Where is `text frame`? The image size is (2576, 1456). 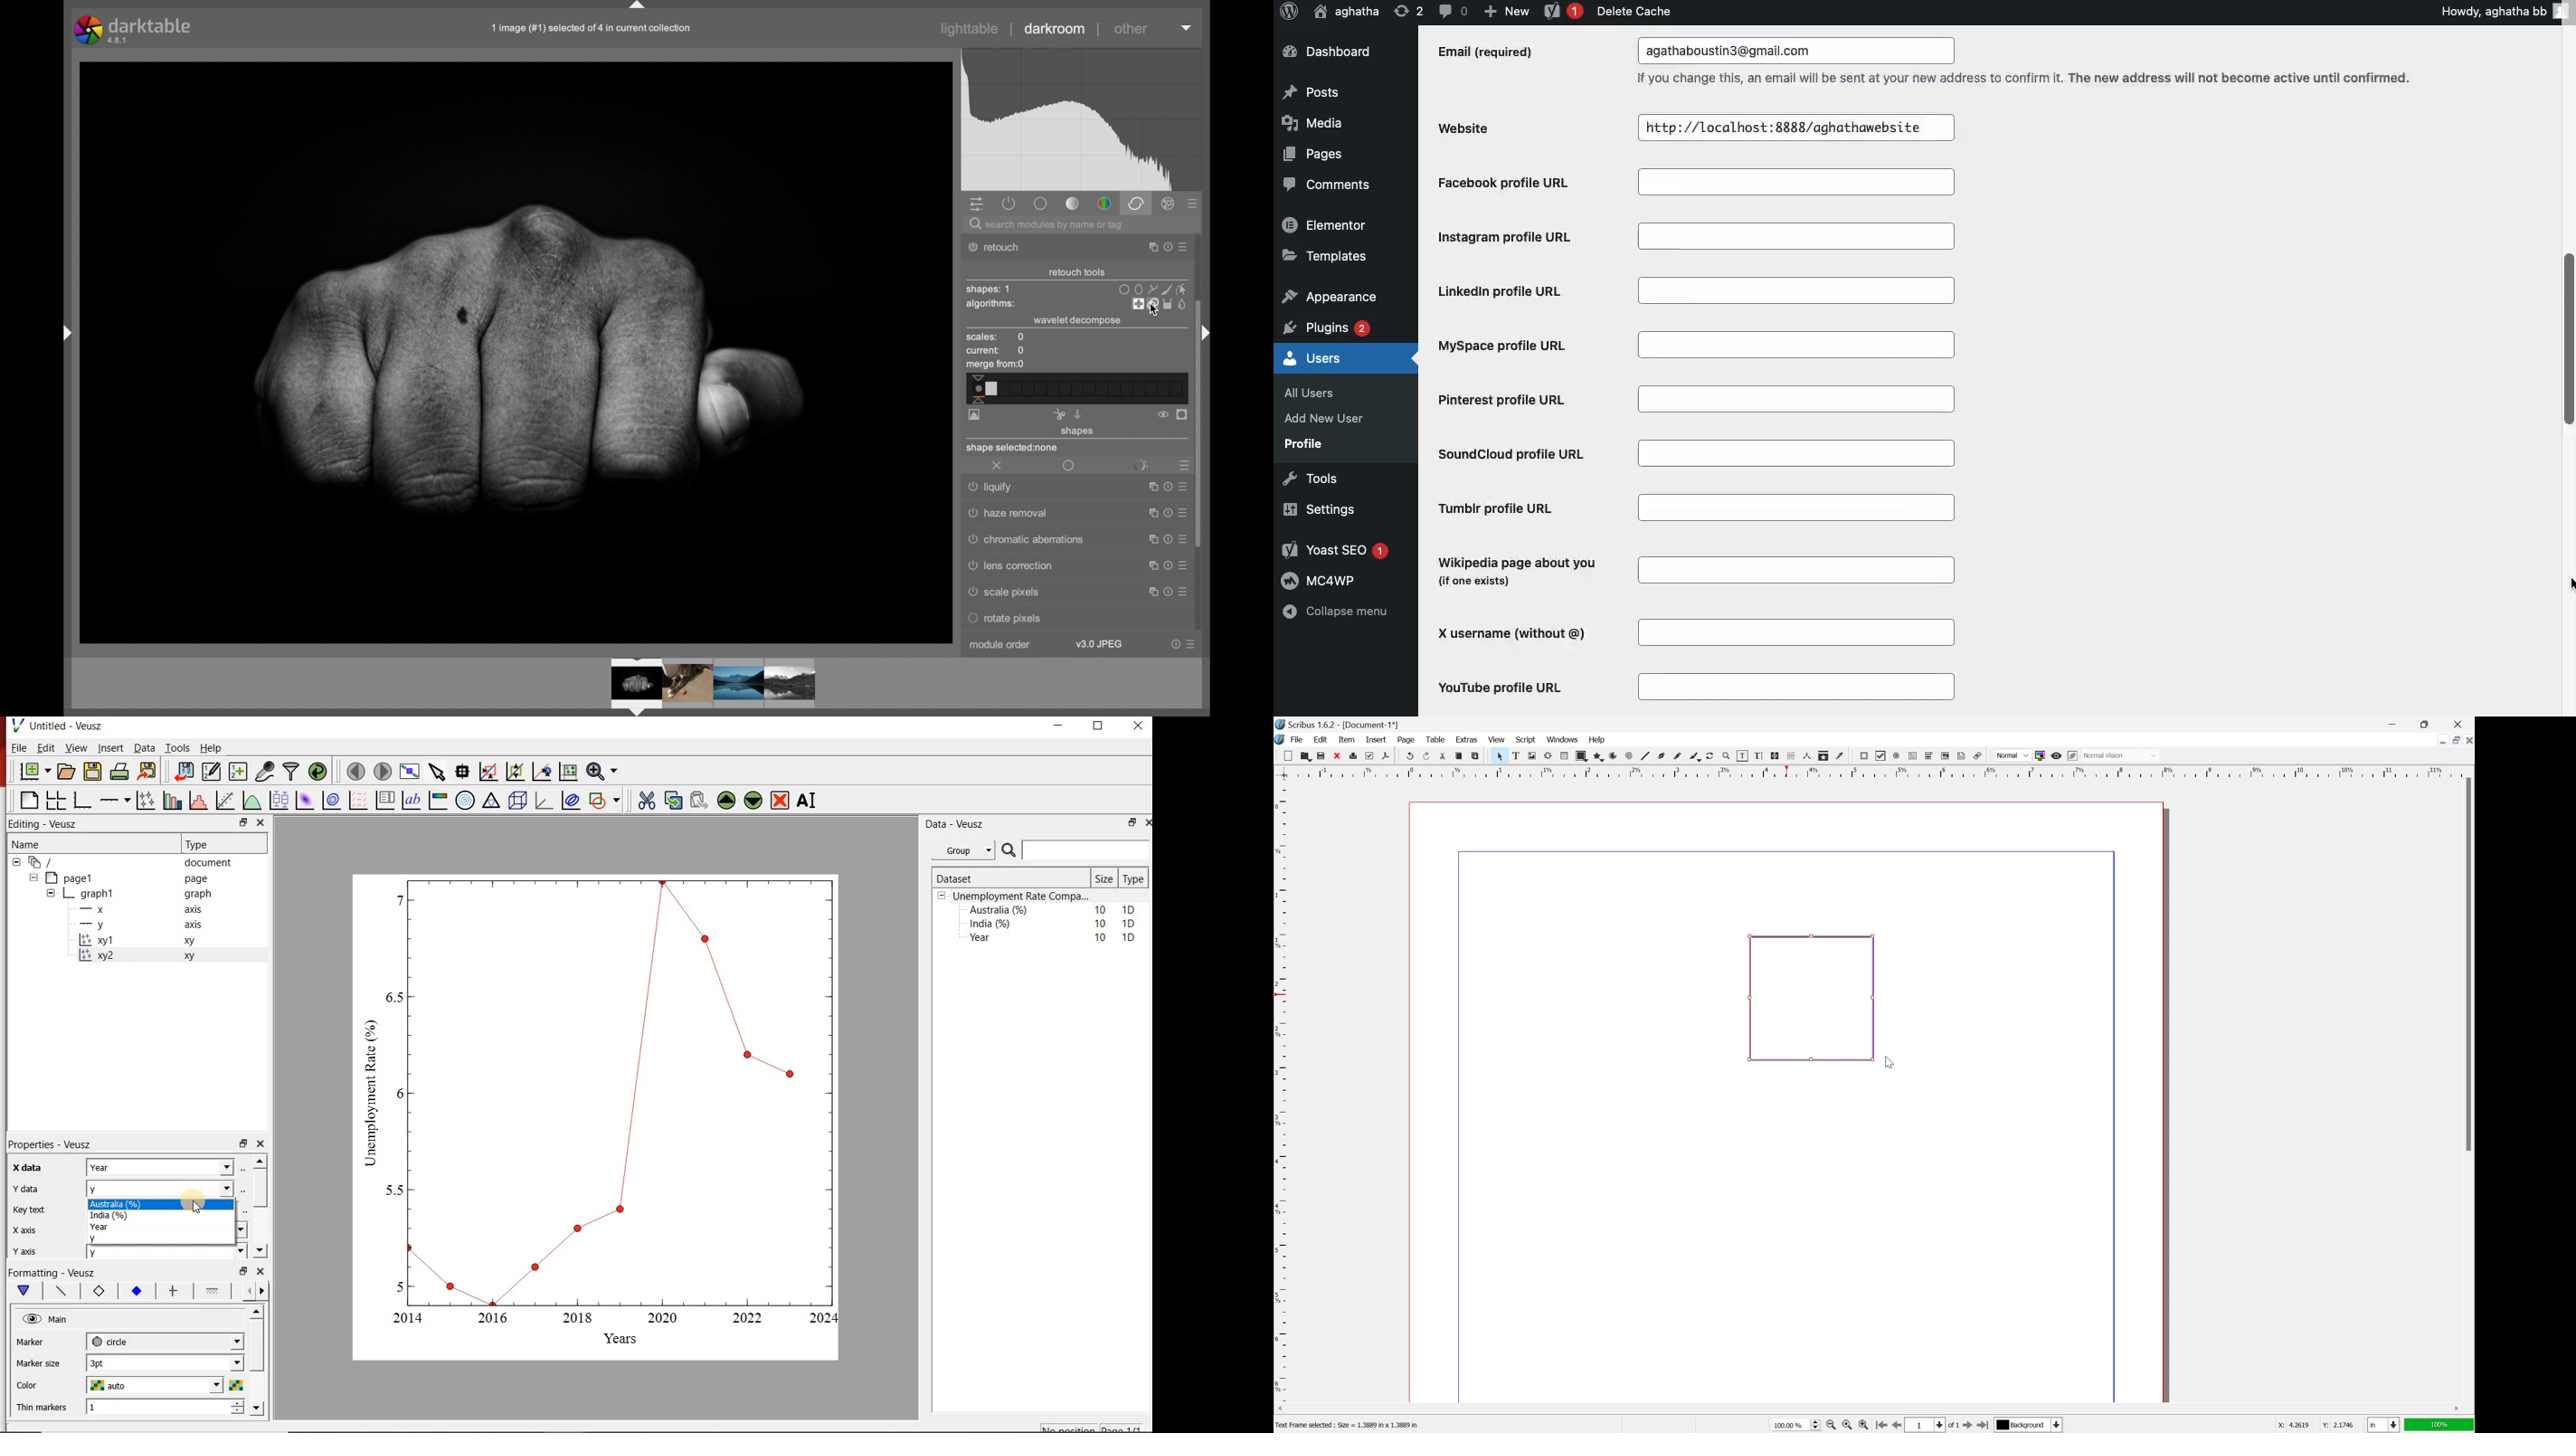
text frame is located at coordinates (1515, 755).